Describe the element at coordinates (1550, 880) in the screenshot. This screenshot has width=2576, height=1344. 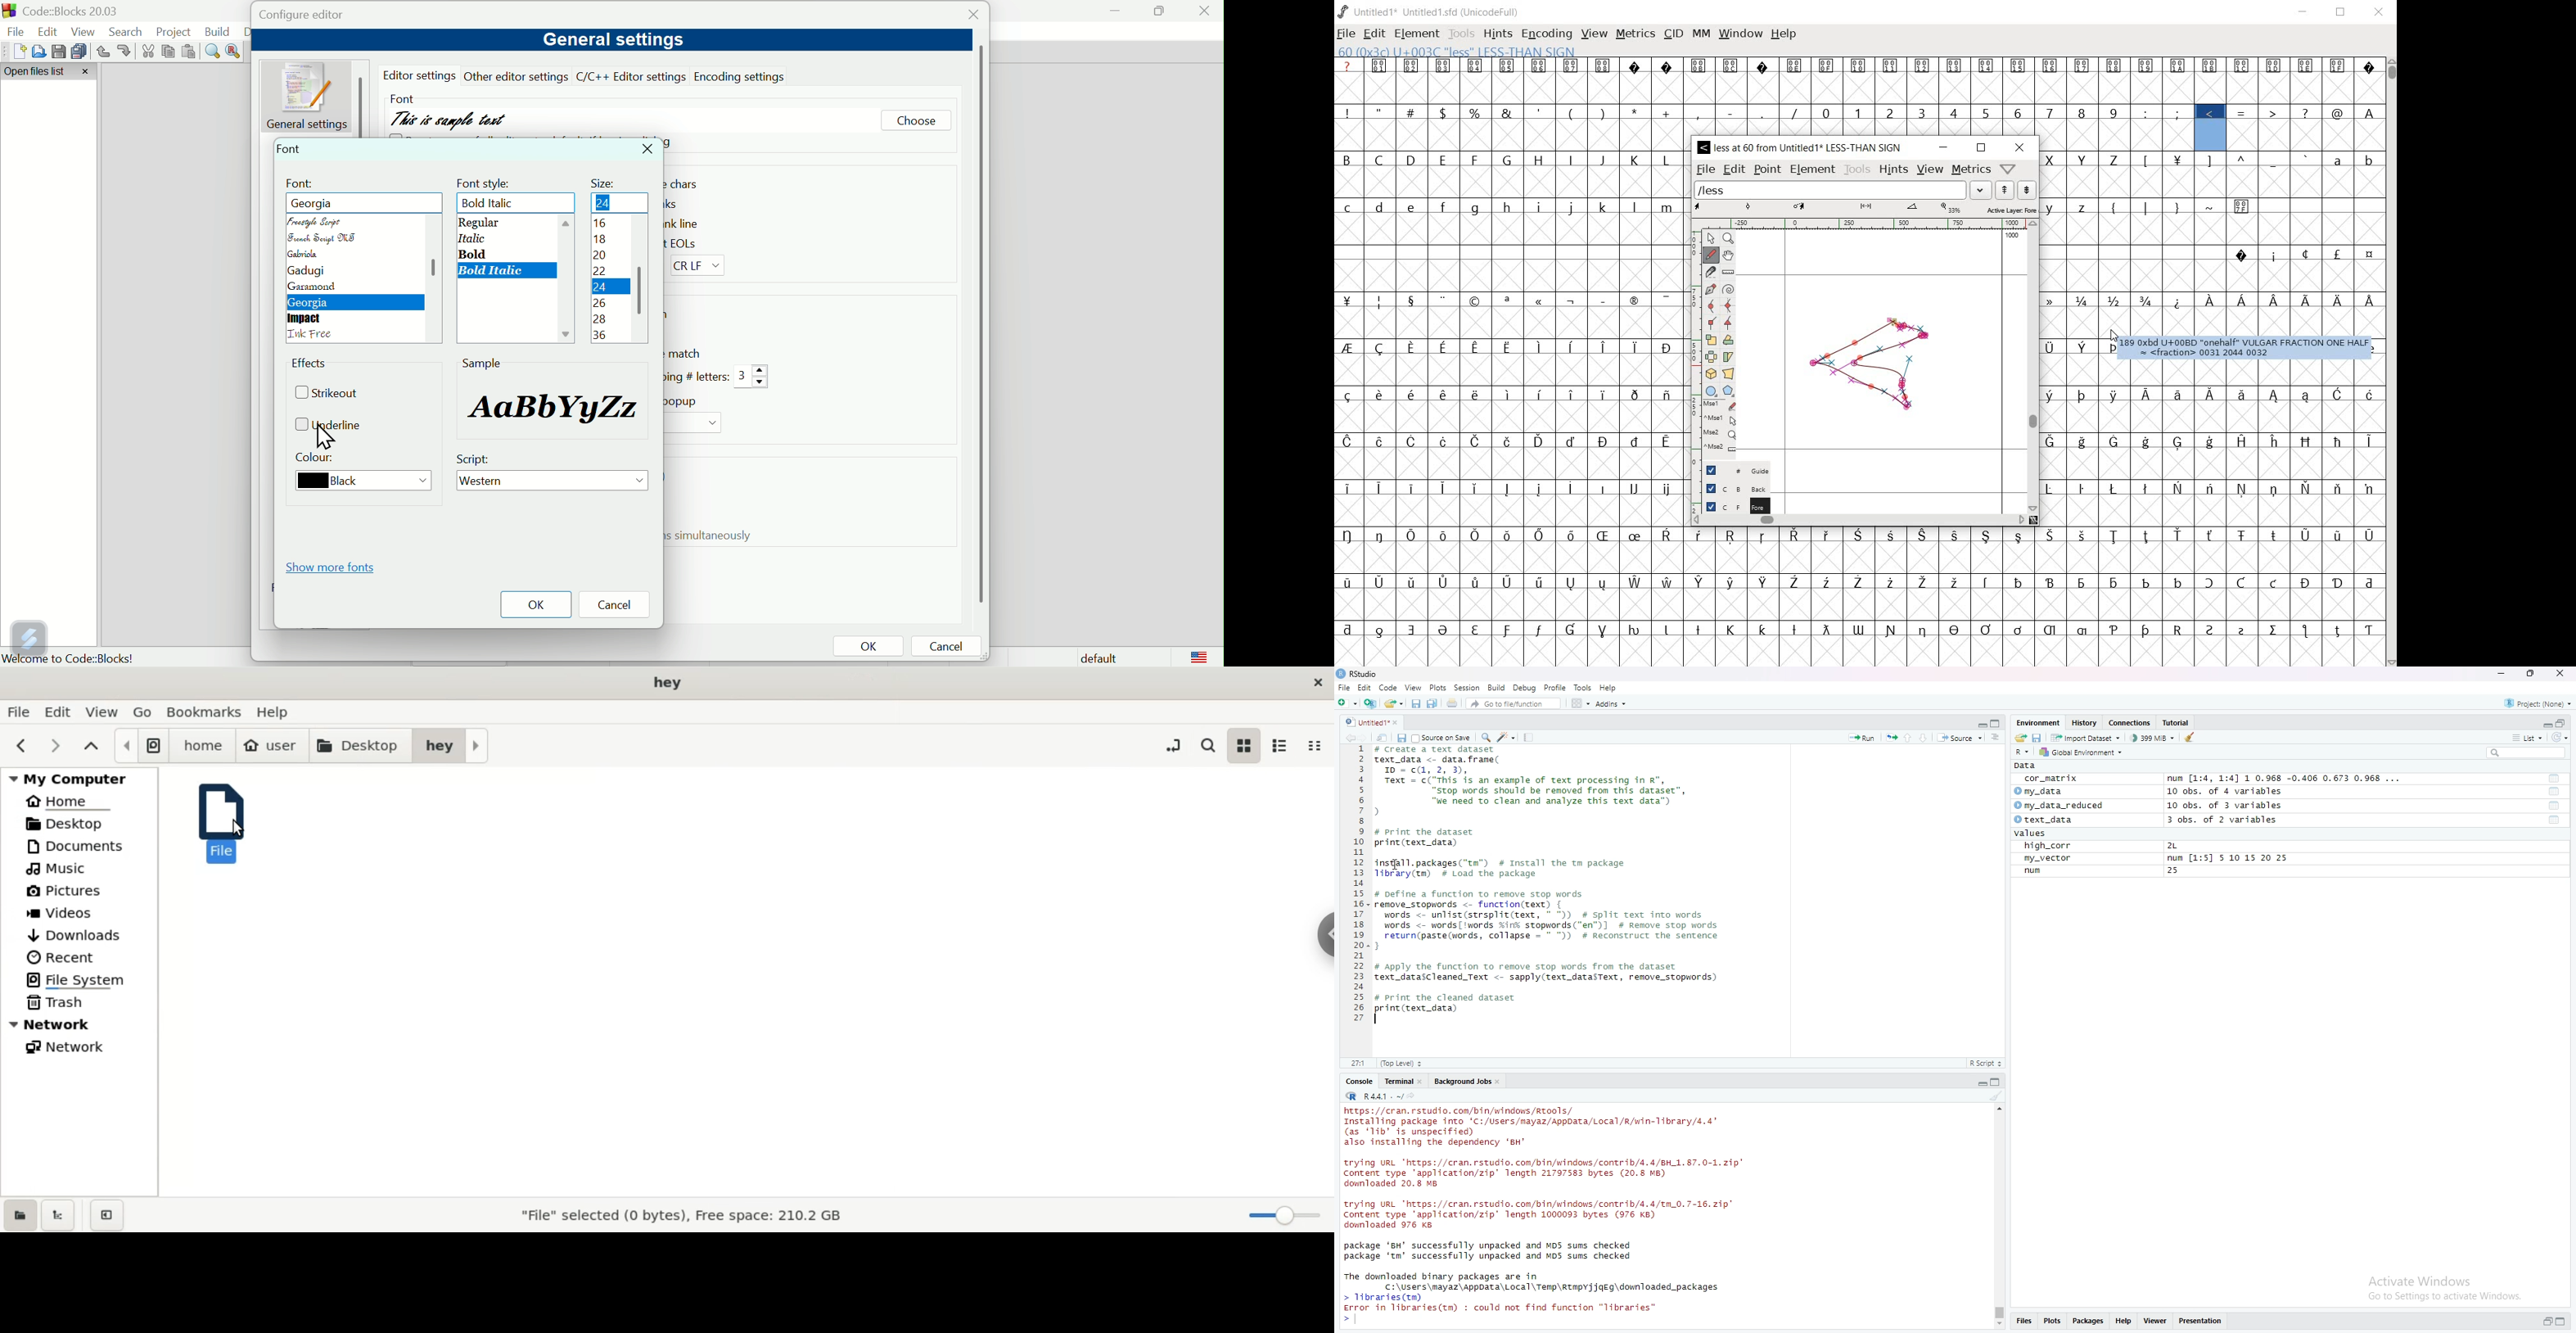
I see `data frame code` at that location.